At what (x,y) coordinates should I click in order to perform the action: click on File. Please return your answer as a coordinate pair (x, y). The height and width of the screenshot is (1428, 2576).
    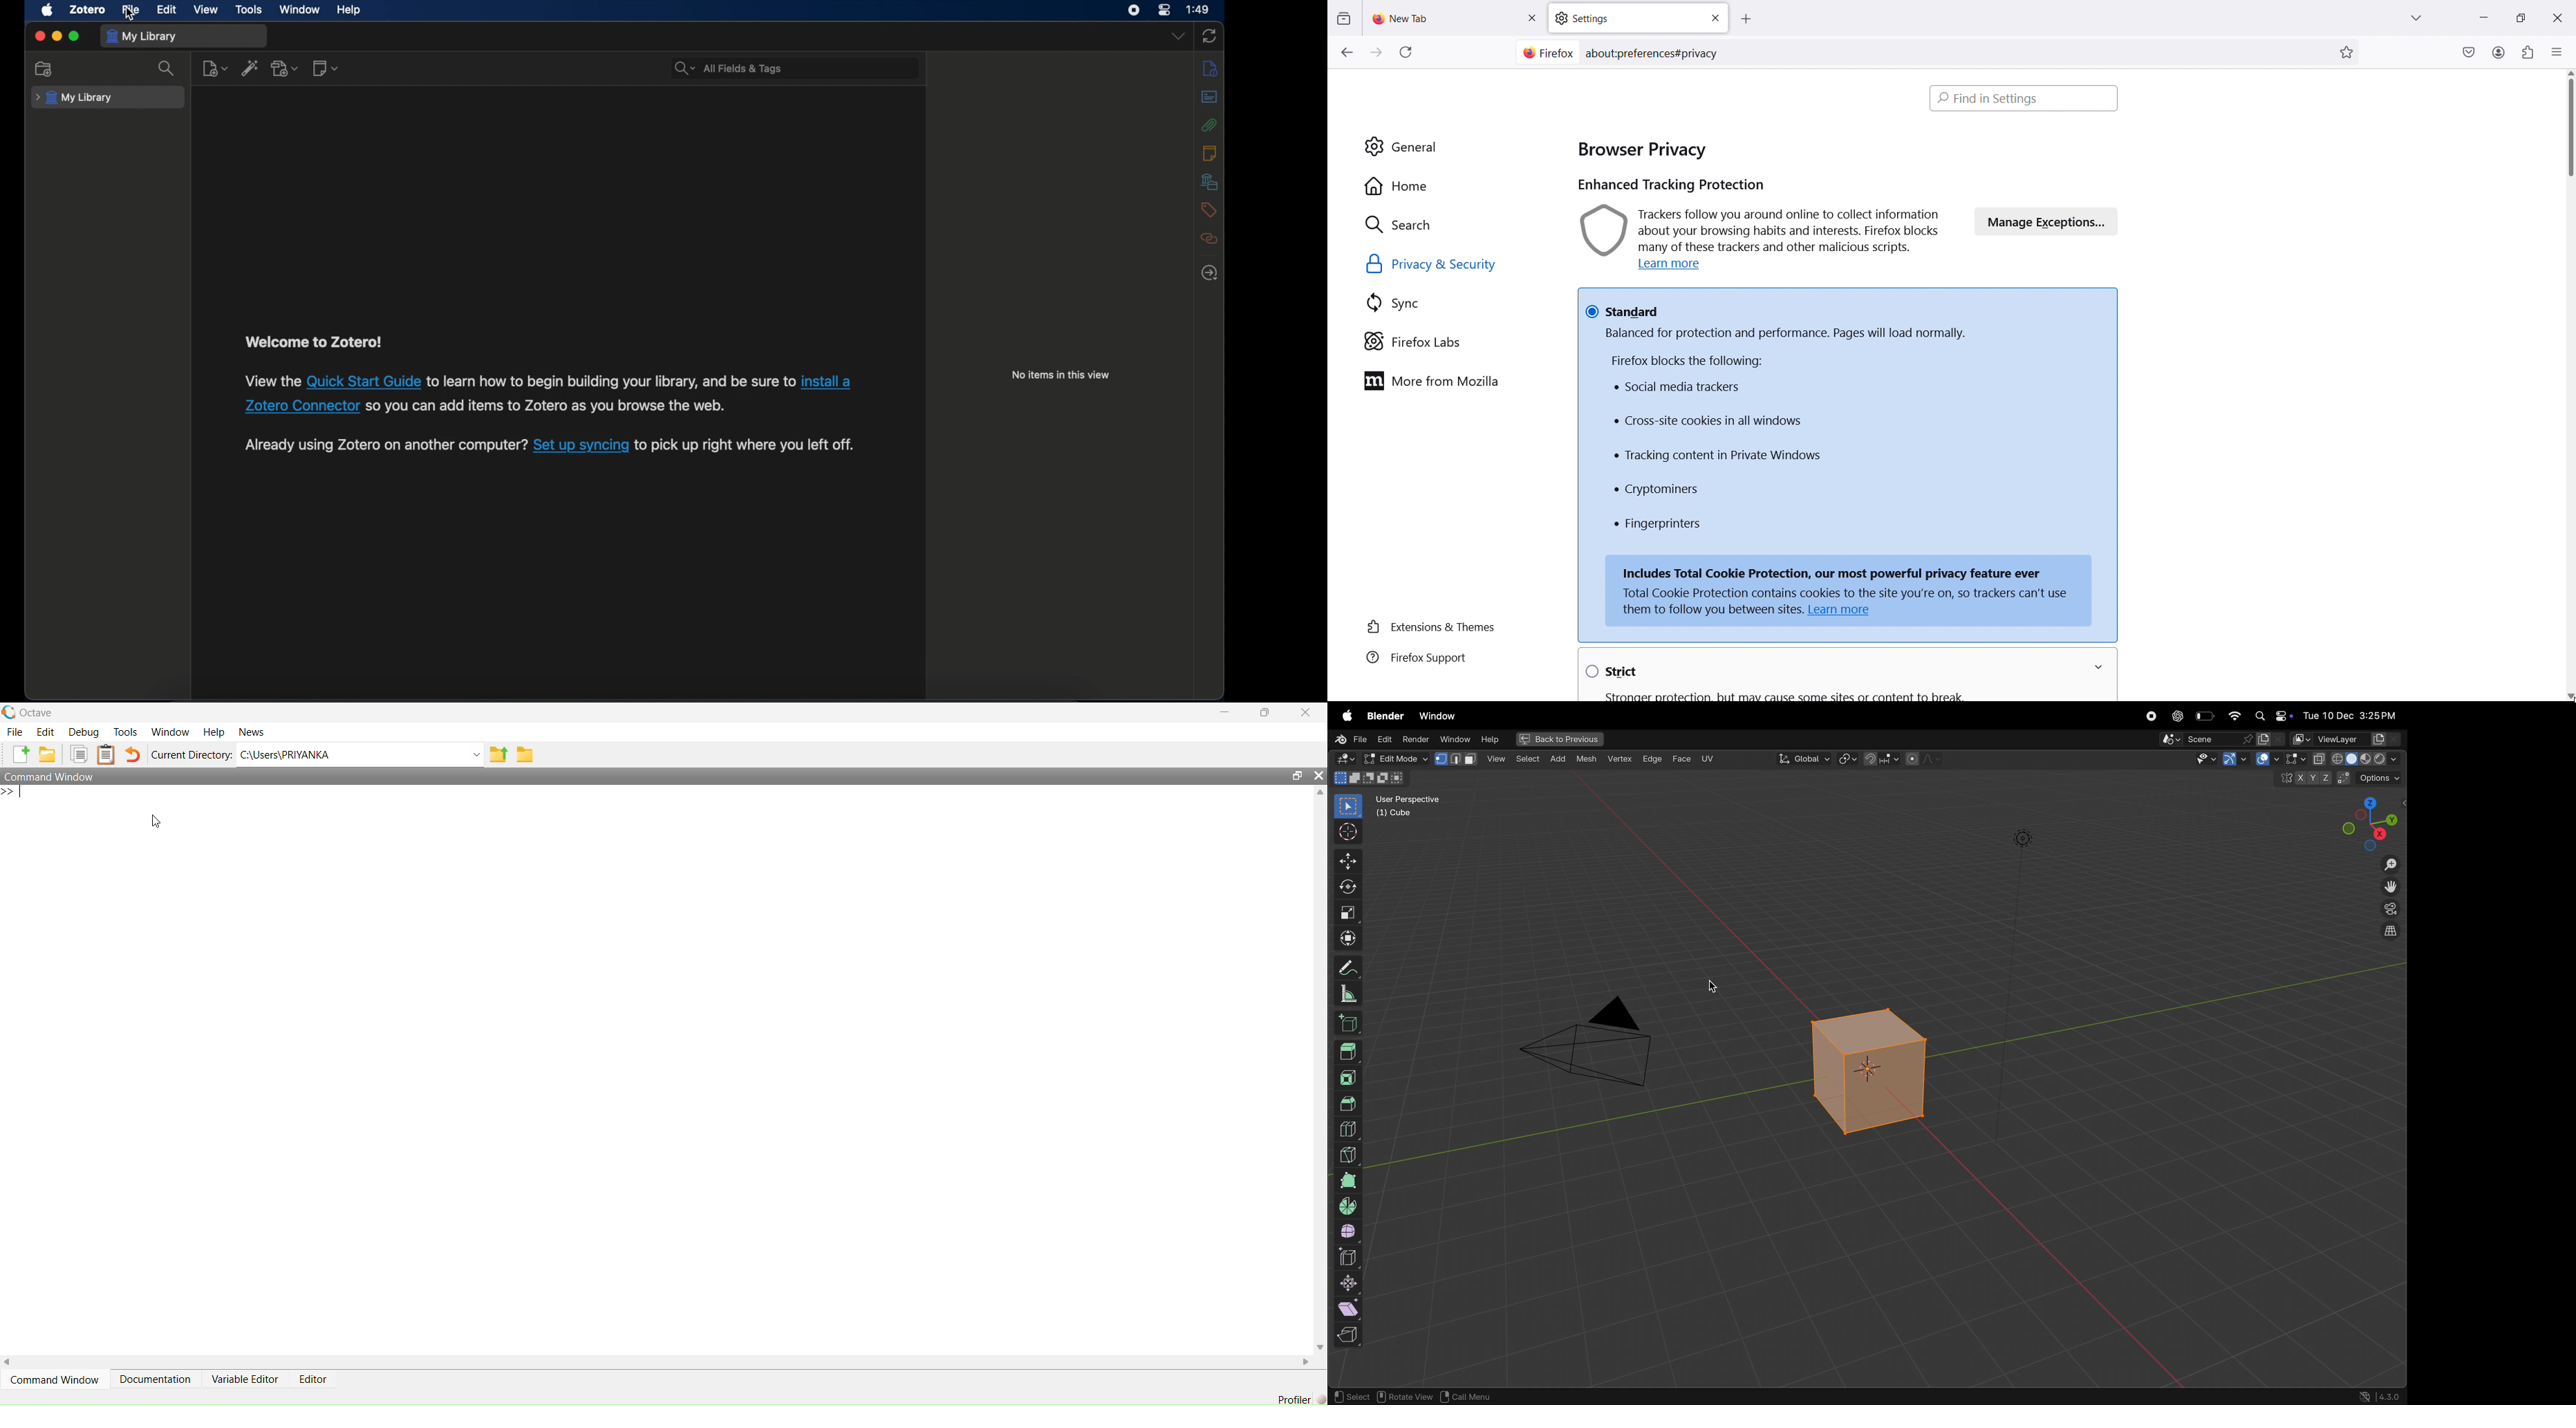
    Looking at the image, I should click on (14, 732).